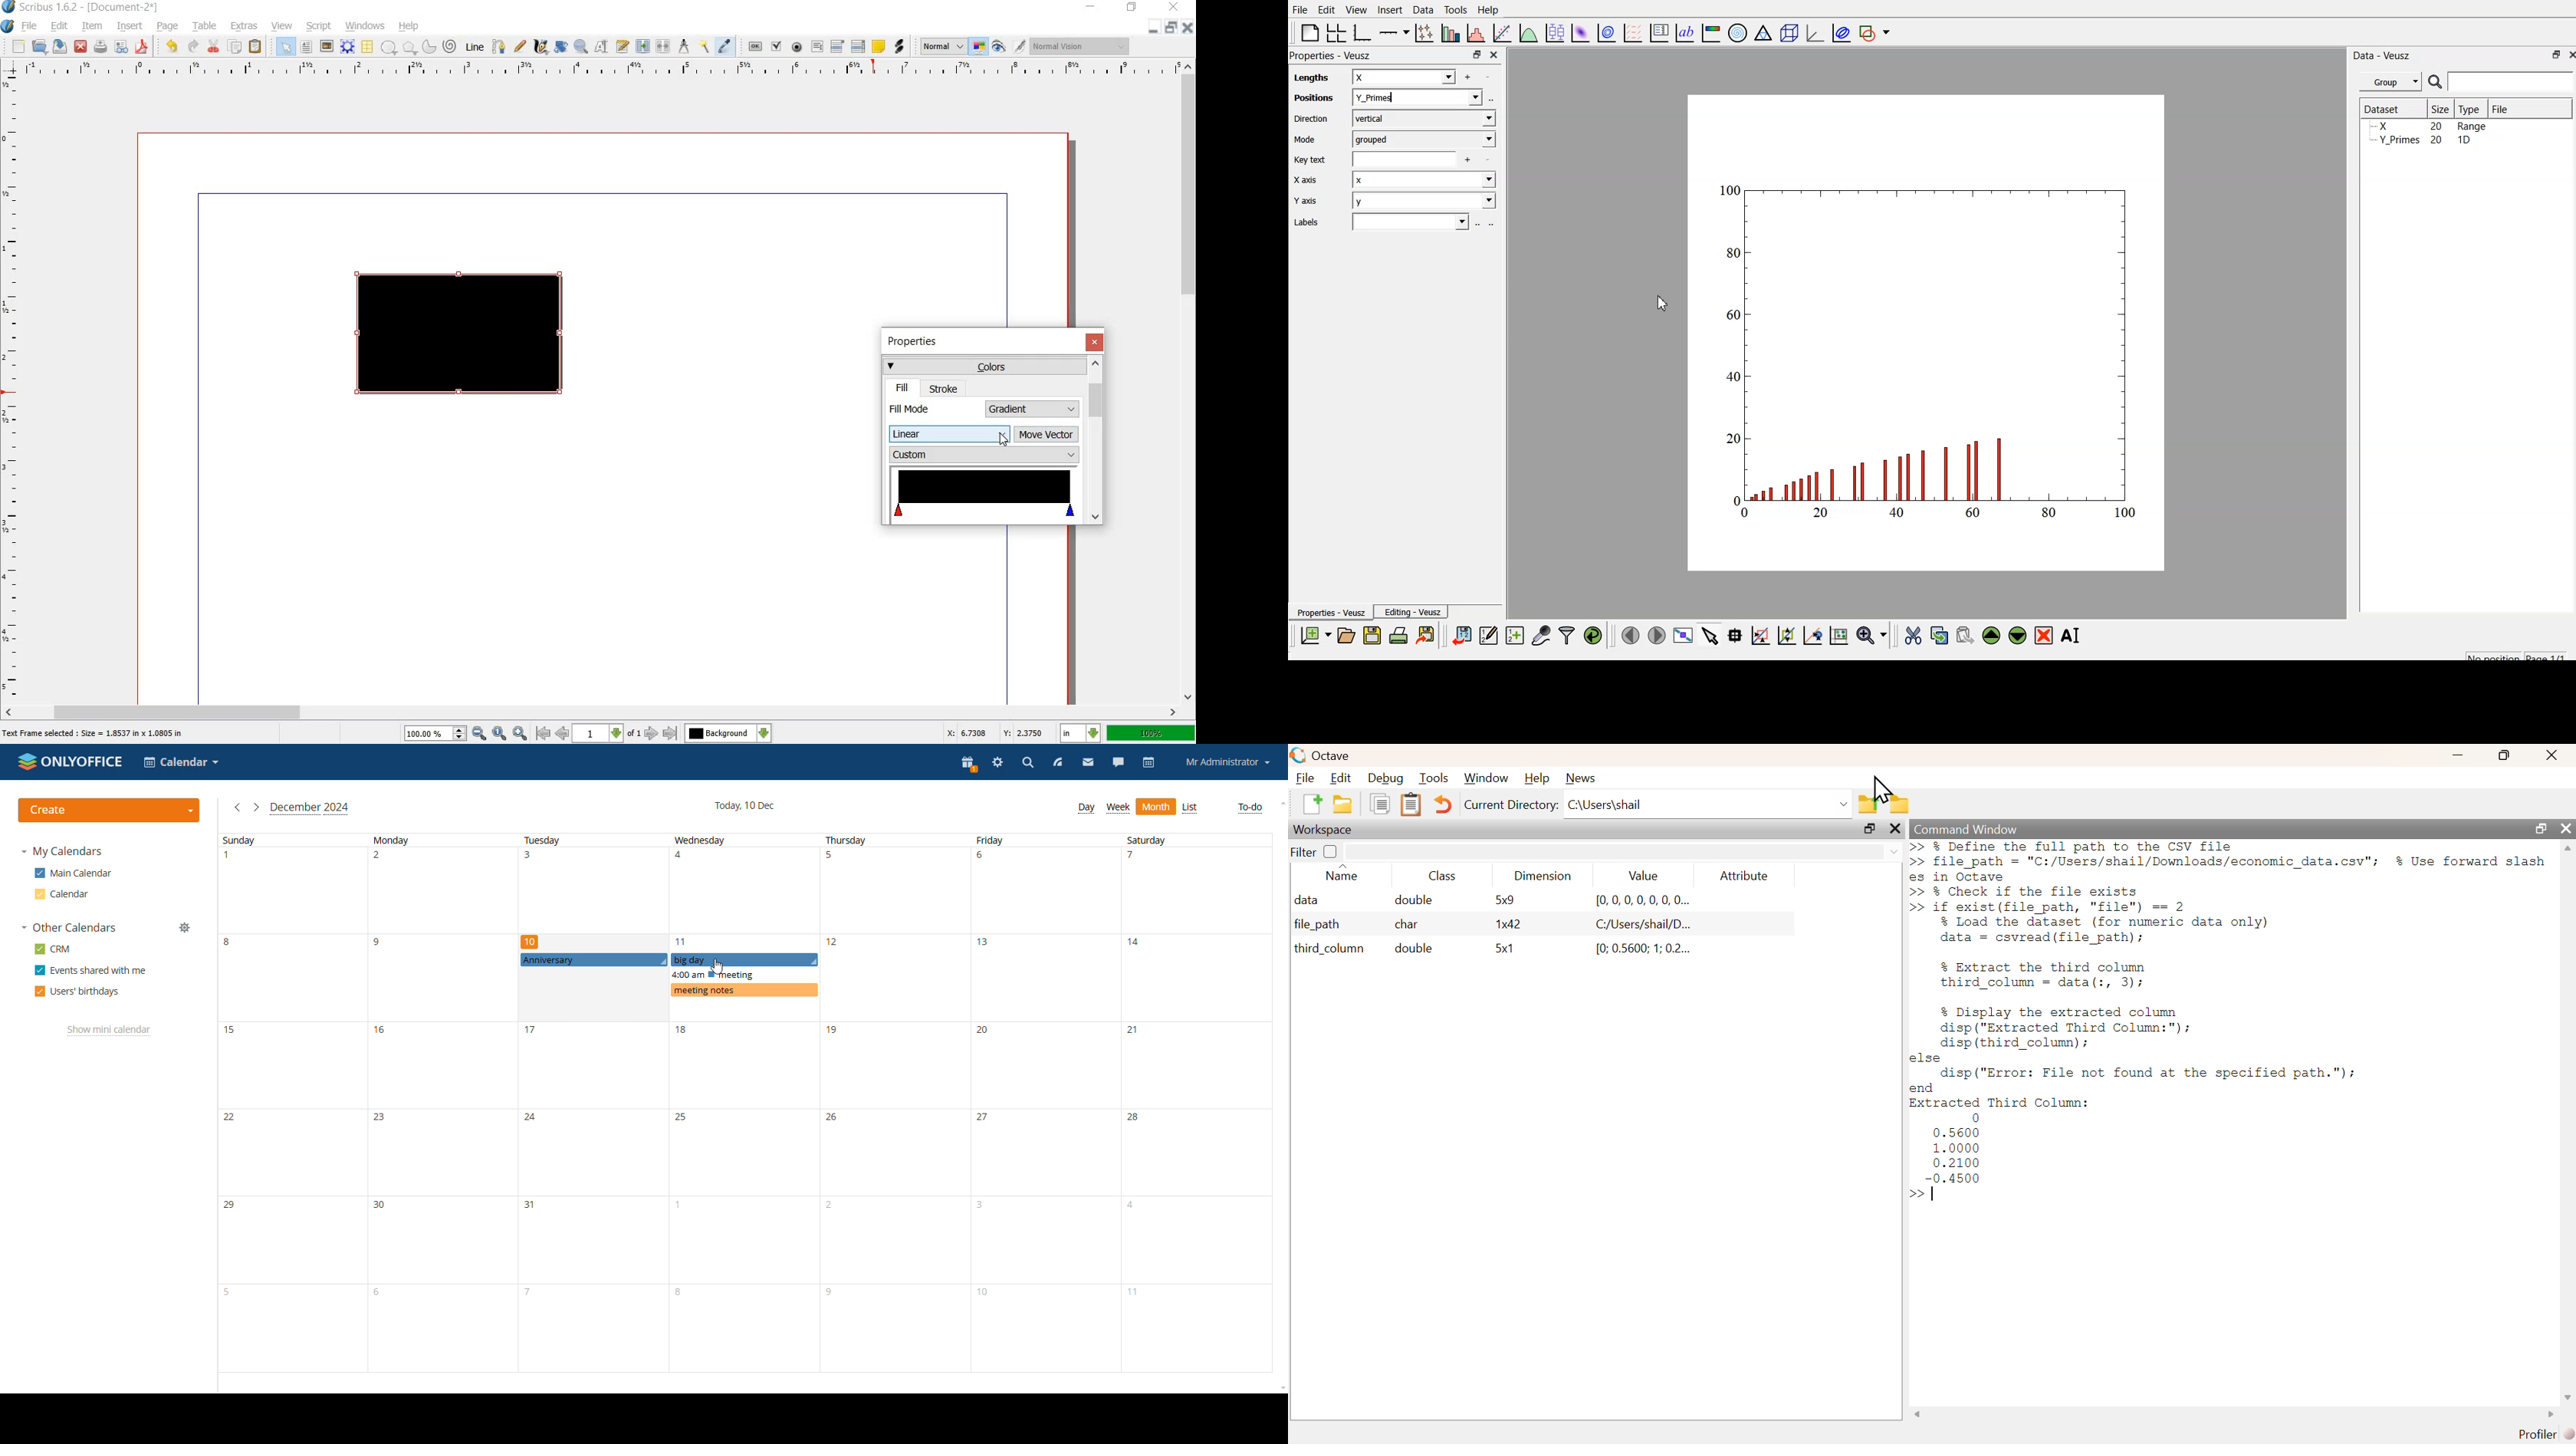  Describe the element at coordinates (2539, 830) in the screenshot. I see `restore down` at that location.